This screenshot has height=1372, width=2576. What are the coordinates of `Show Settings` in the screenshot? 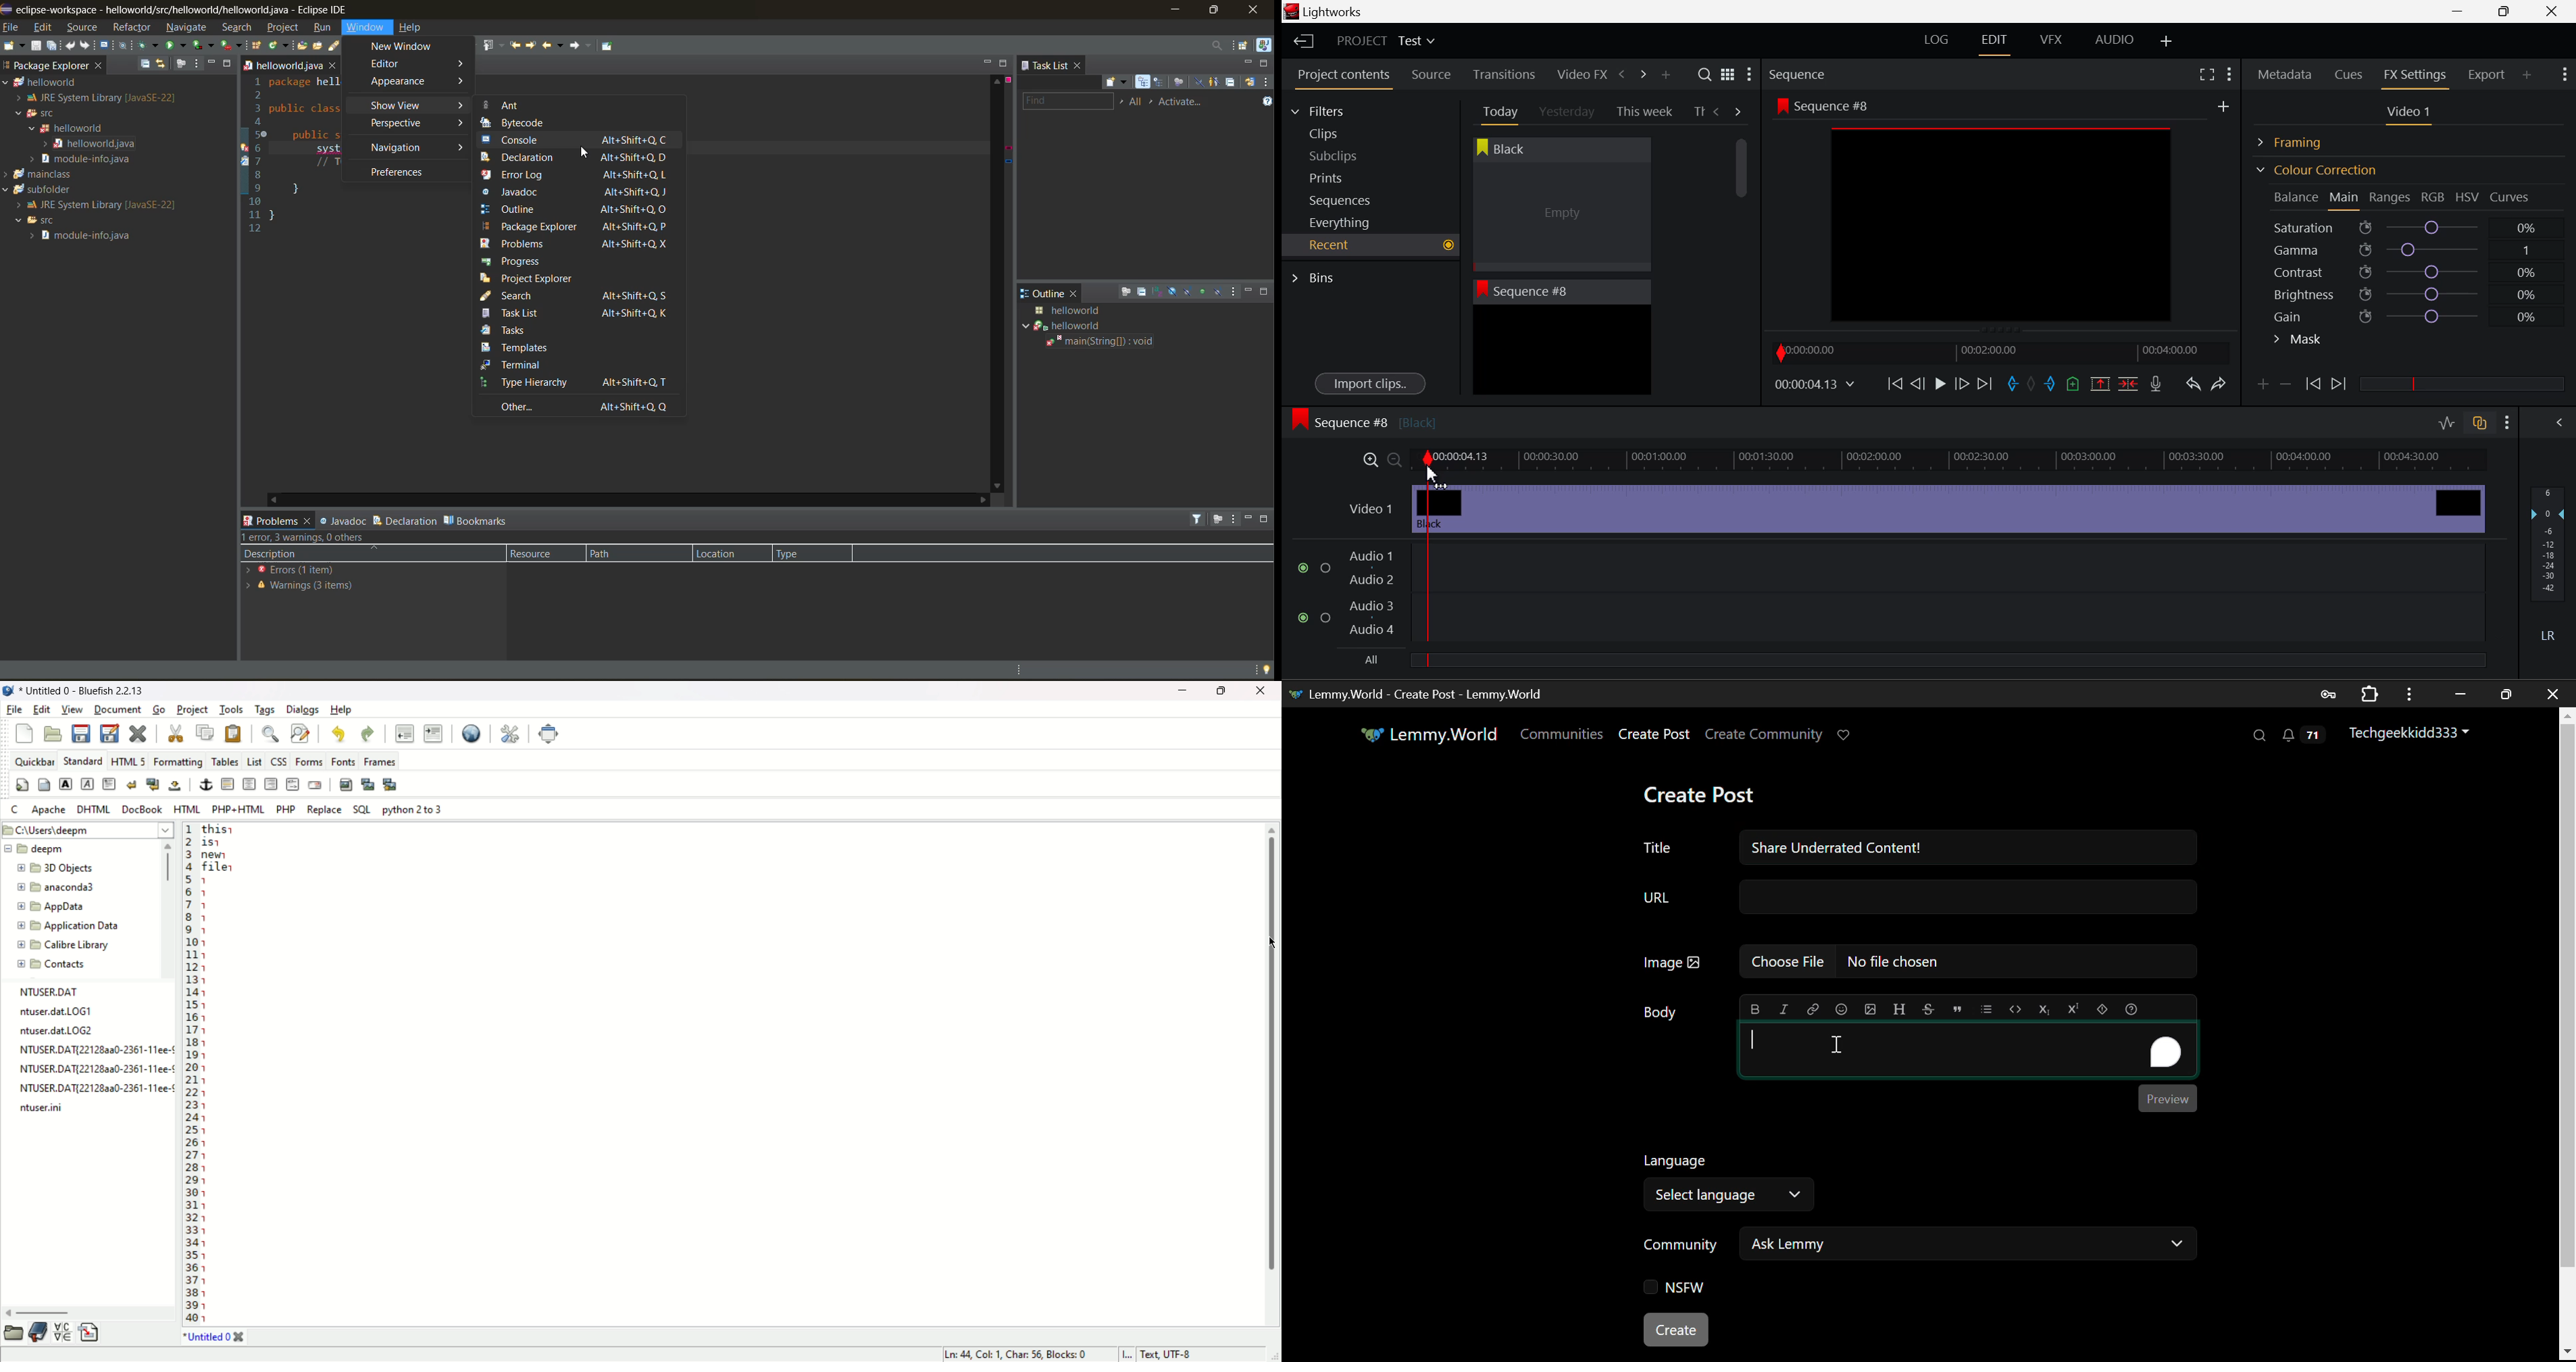 It's located at (2228, 72).